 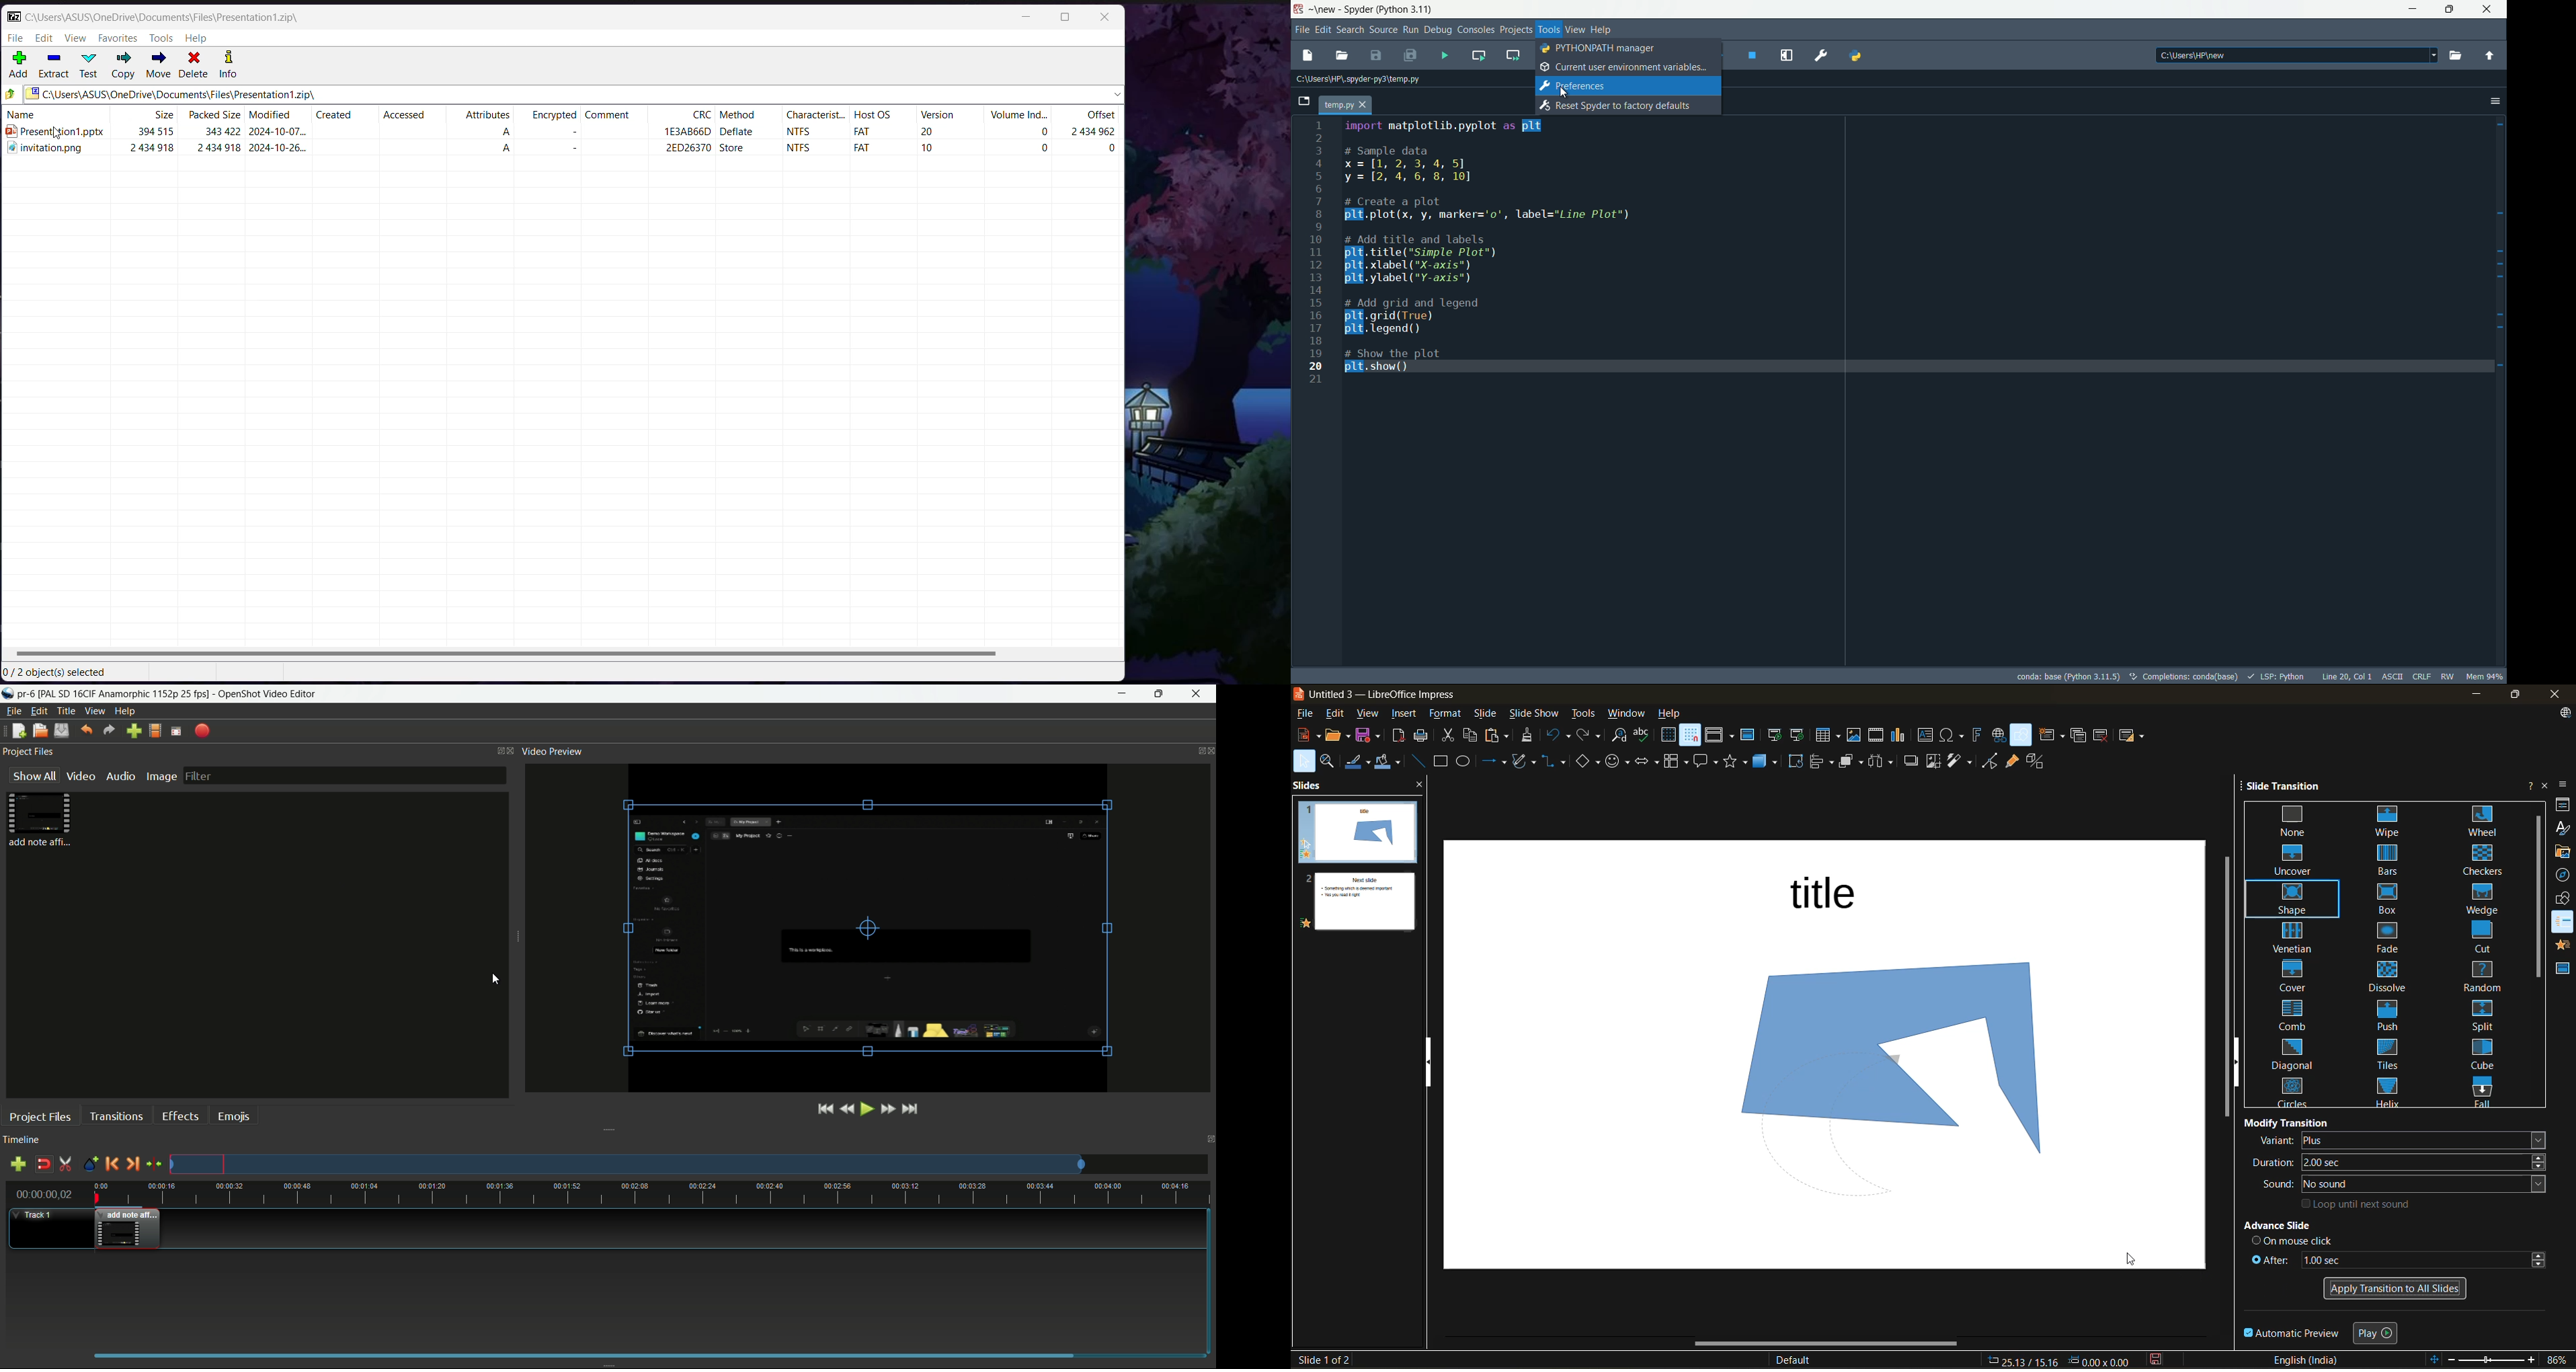 I want to click on text language, so click(x=2310, y=1360).